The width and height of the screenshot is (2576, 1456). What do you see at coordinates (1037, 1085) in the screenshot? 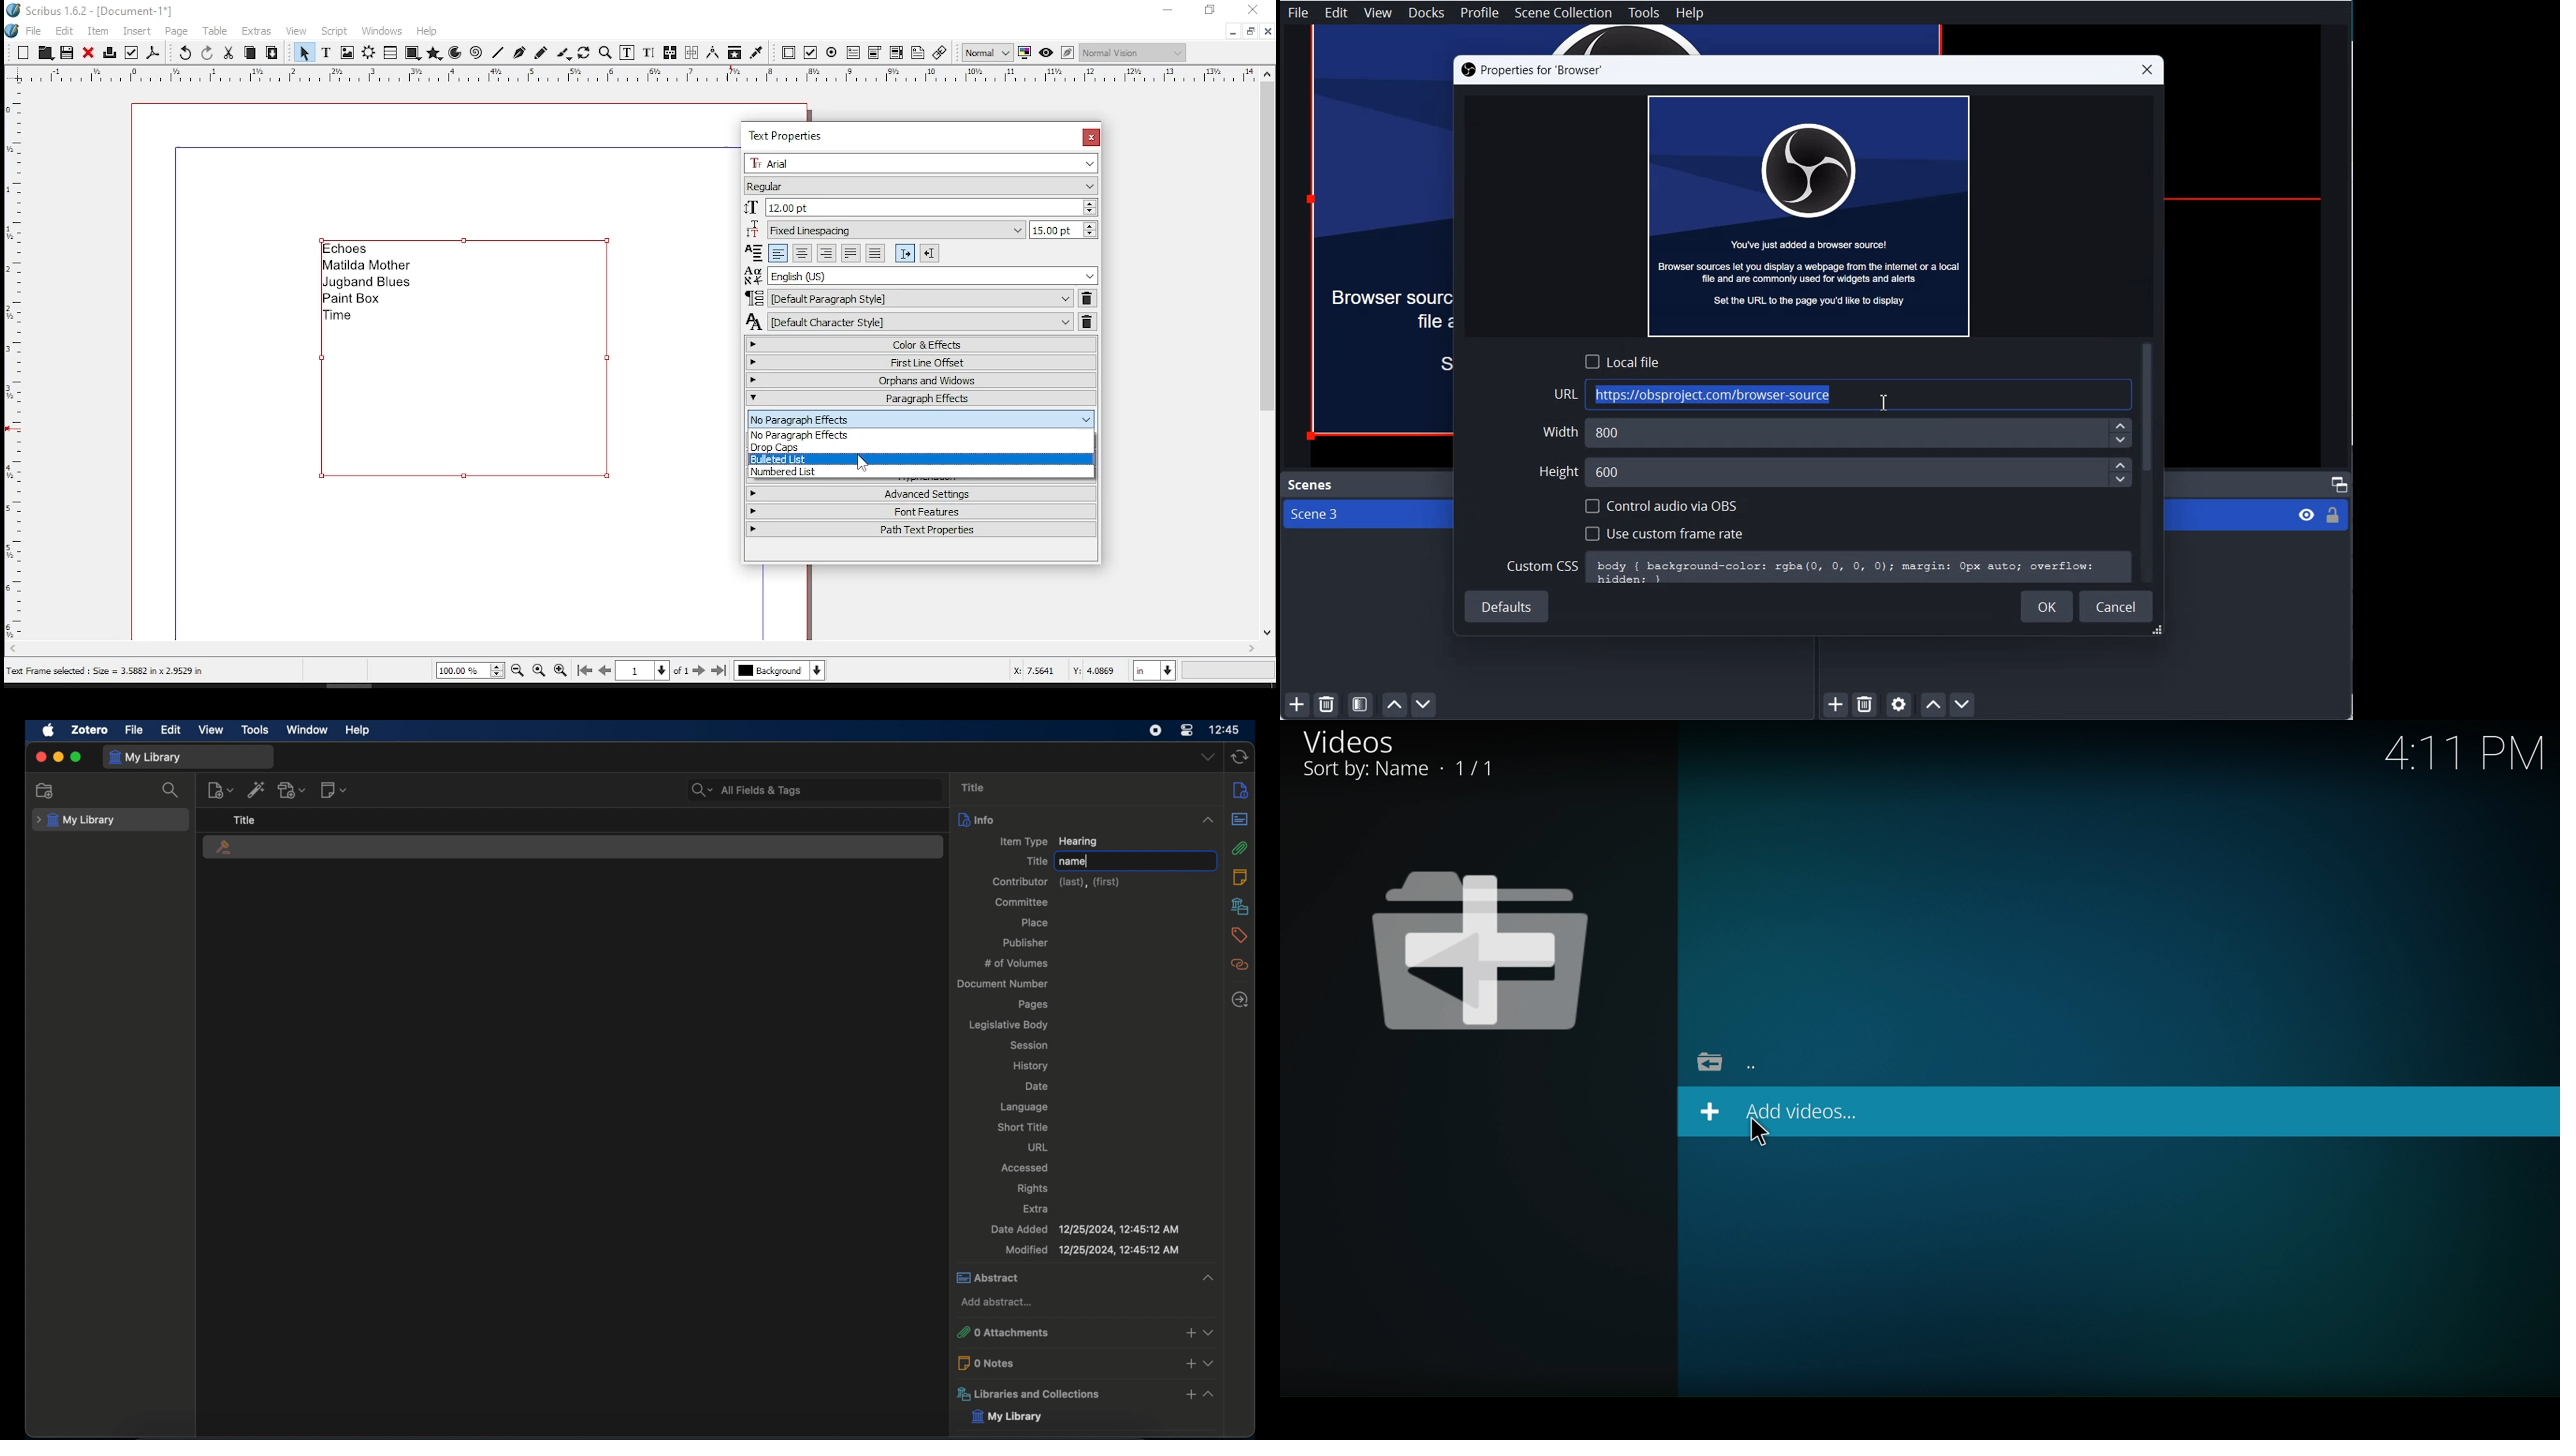
I see `date` at bounding box center [1037, 1085].